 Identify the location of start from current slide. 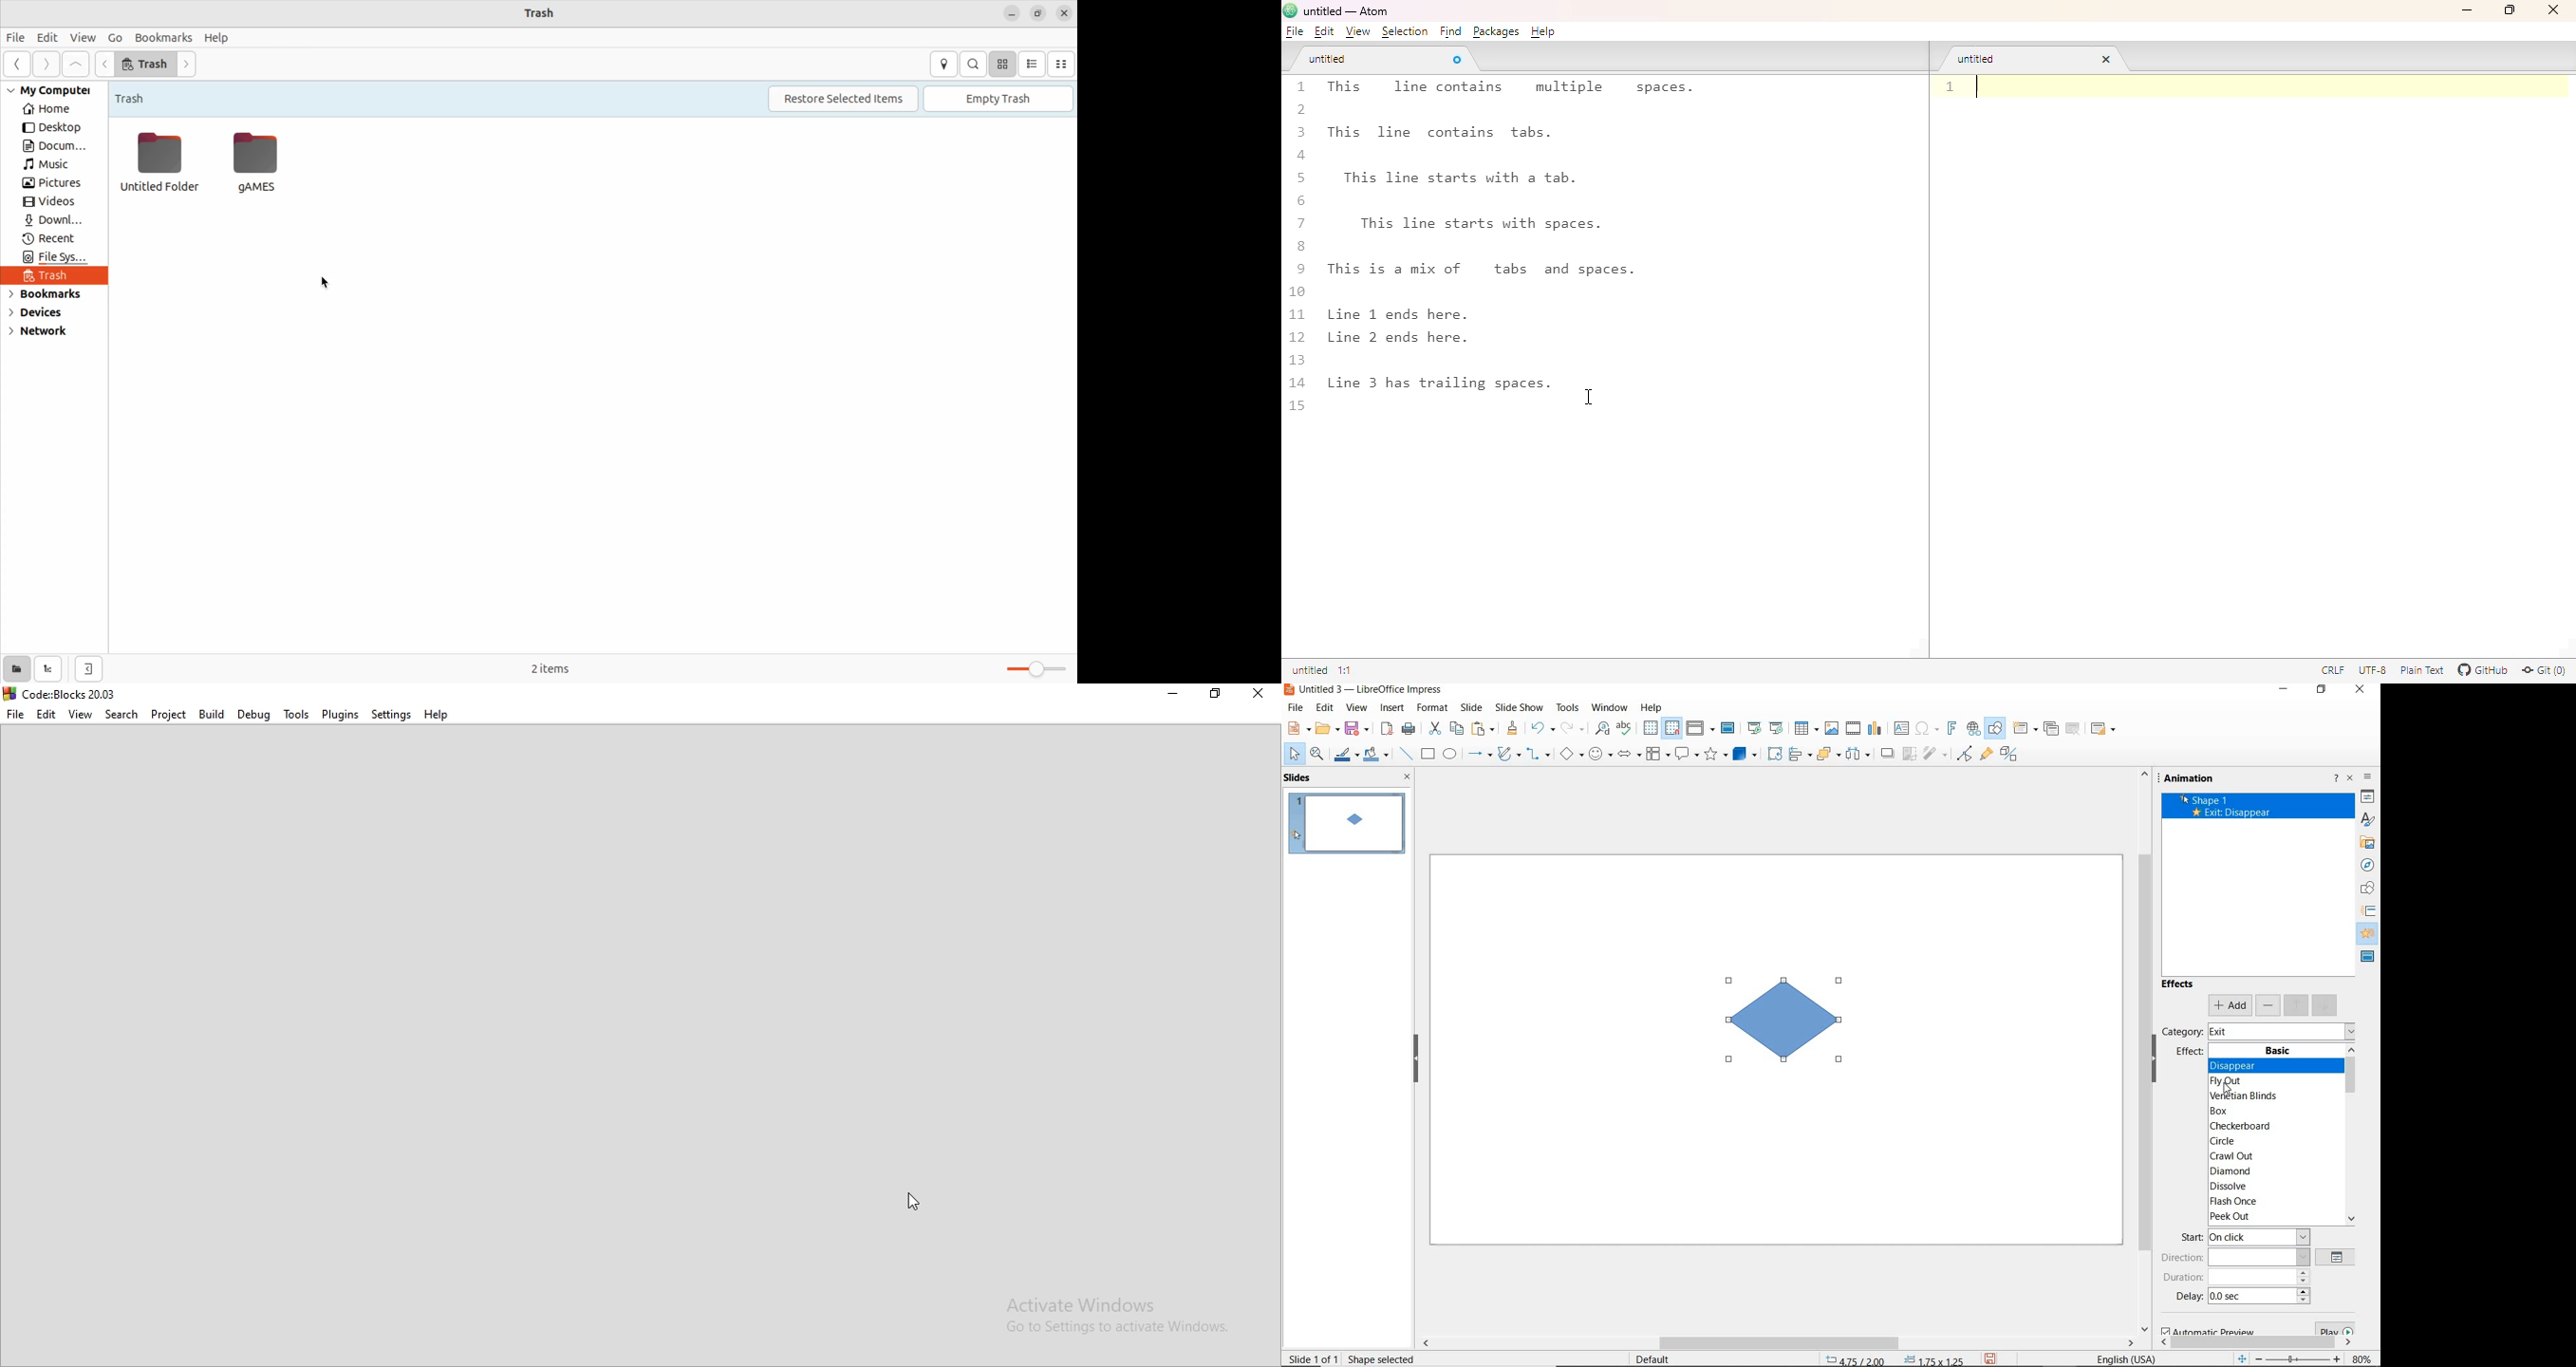
(1778, 729).